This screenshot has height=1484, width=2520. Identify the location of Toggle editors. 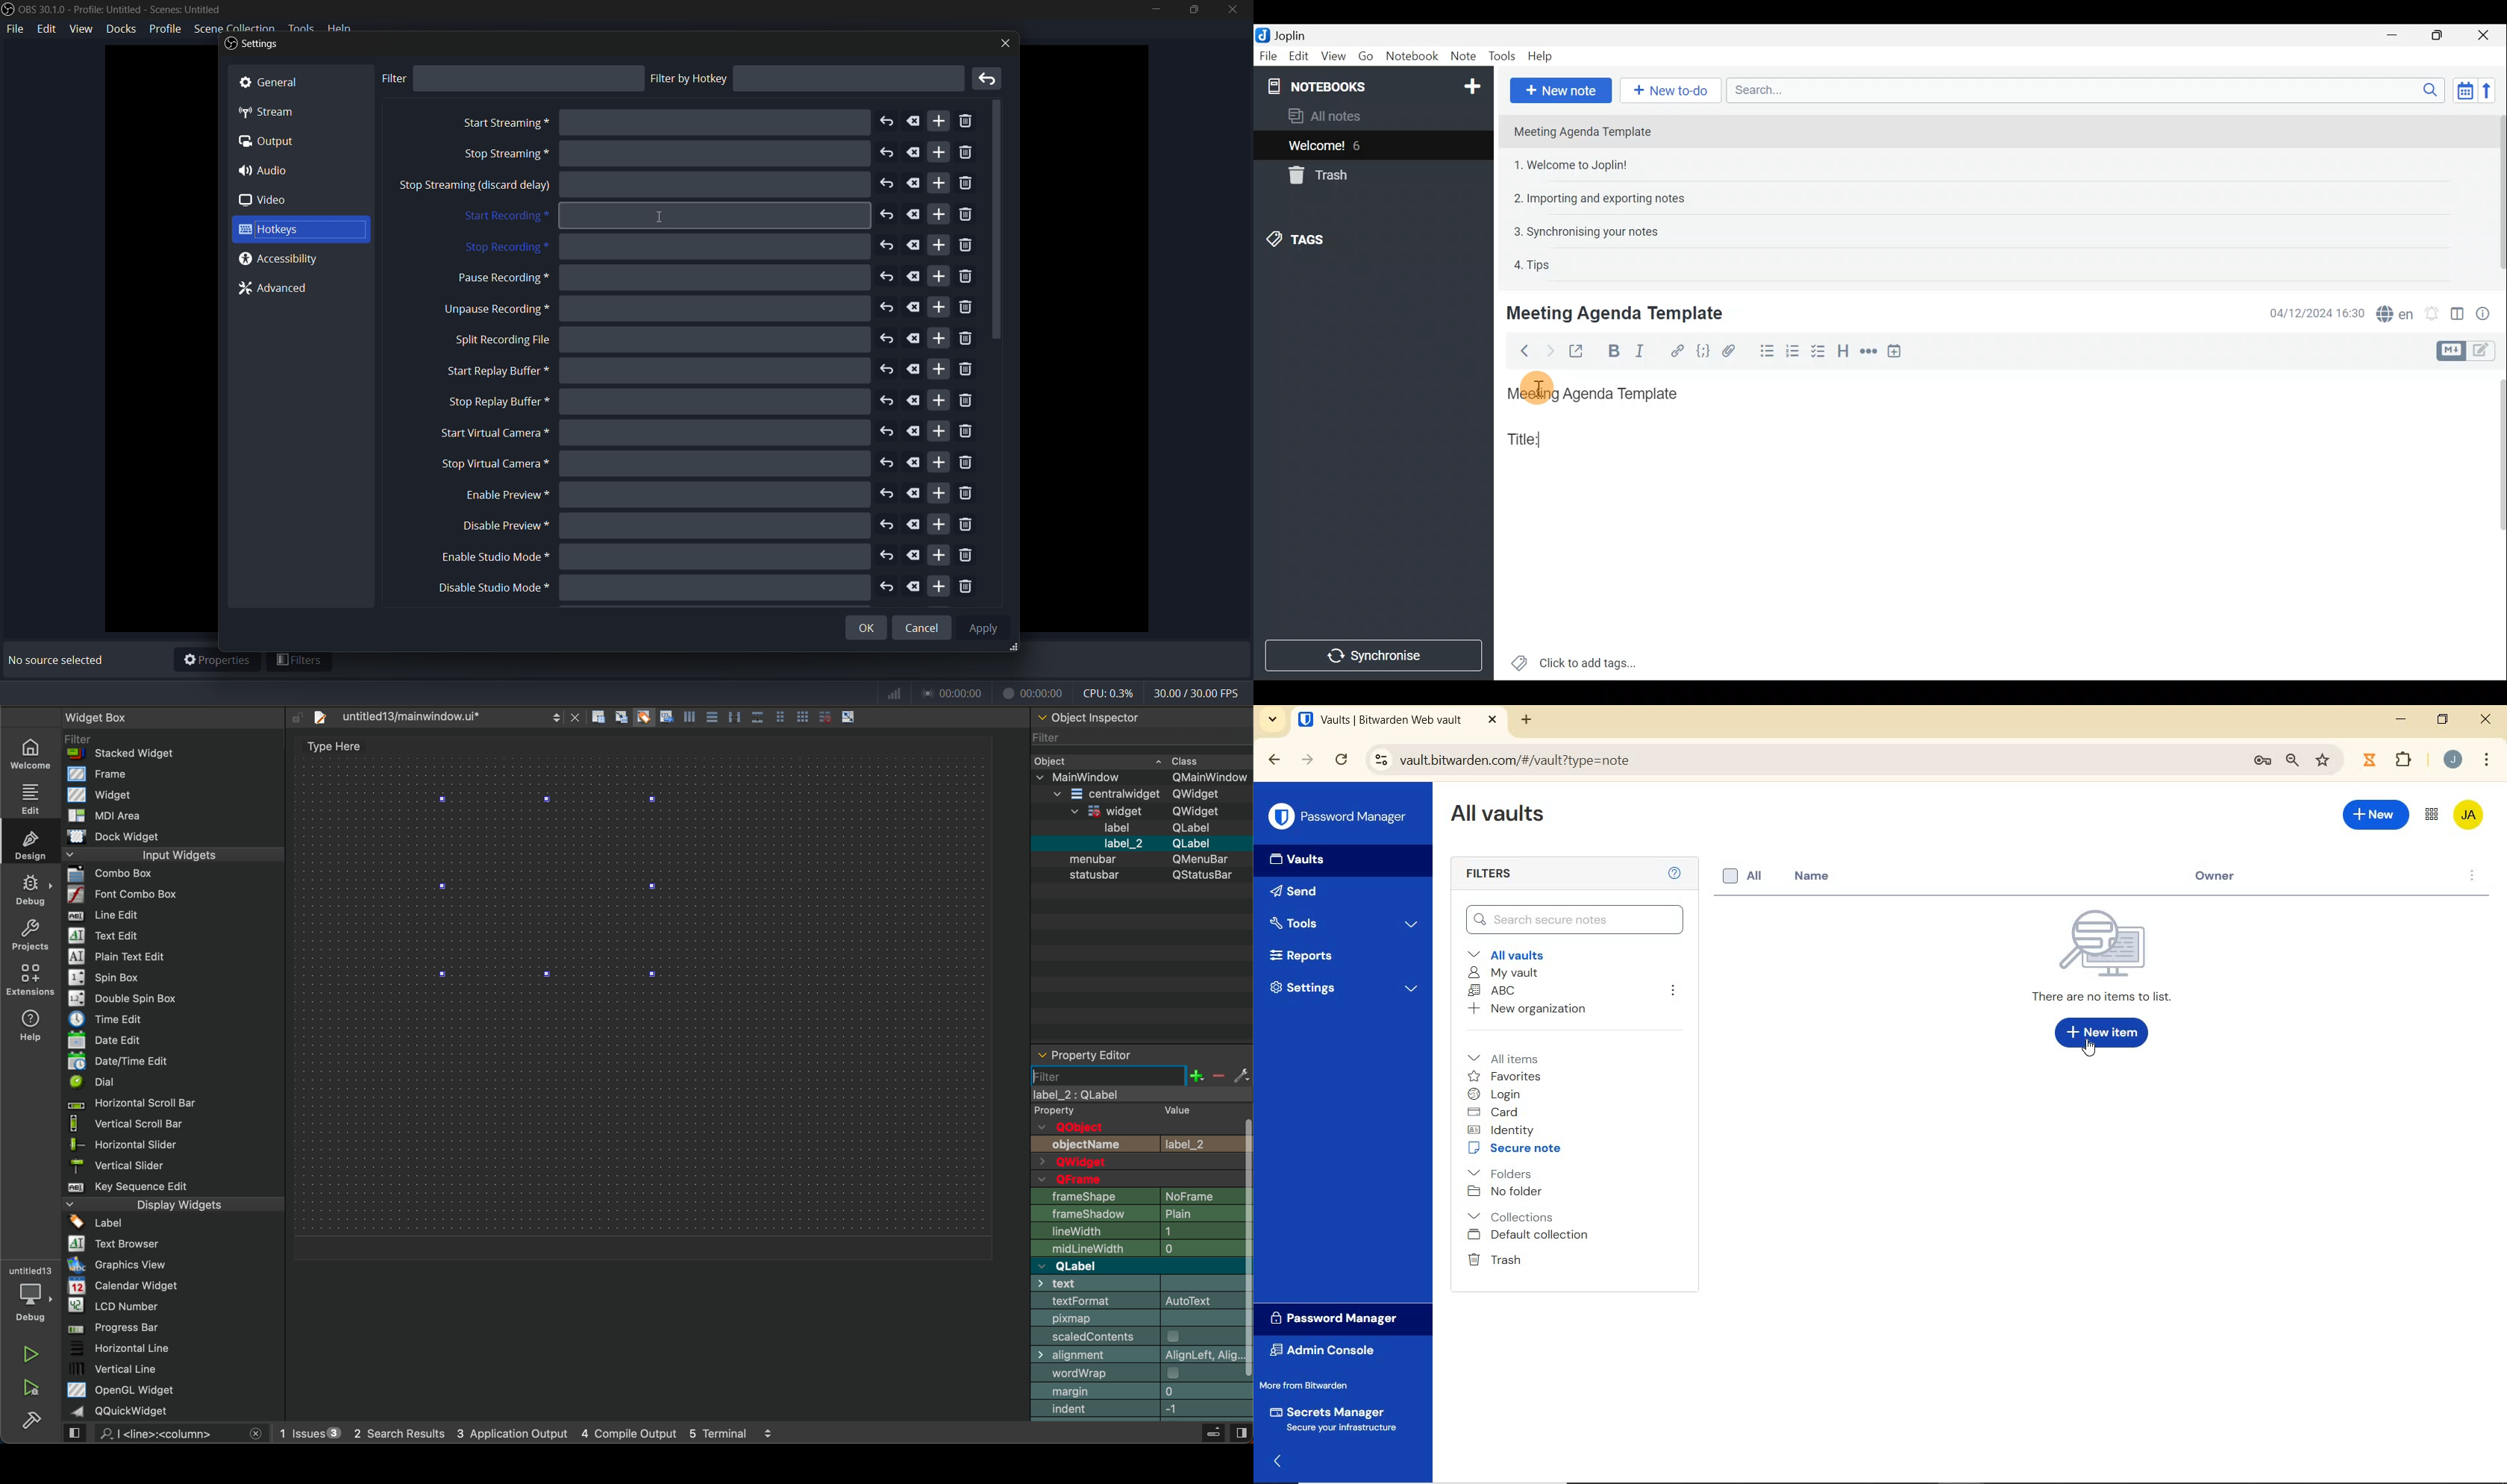
(2484, 352).